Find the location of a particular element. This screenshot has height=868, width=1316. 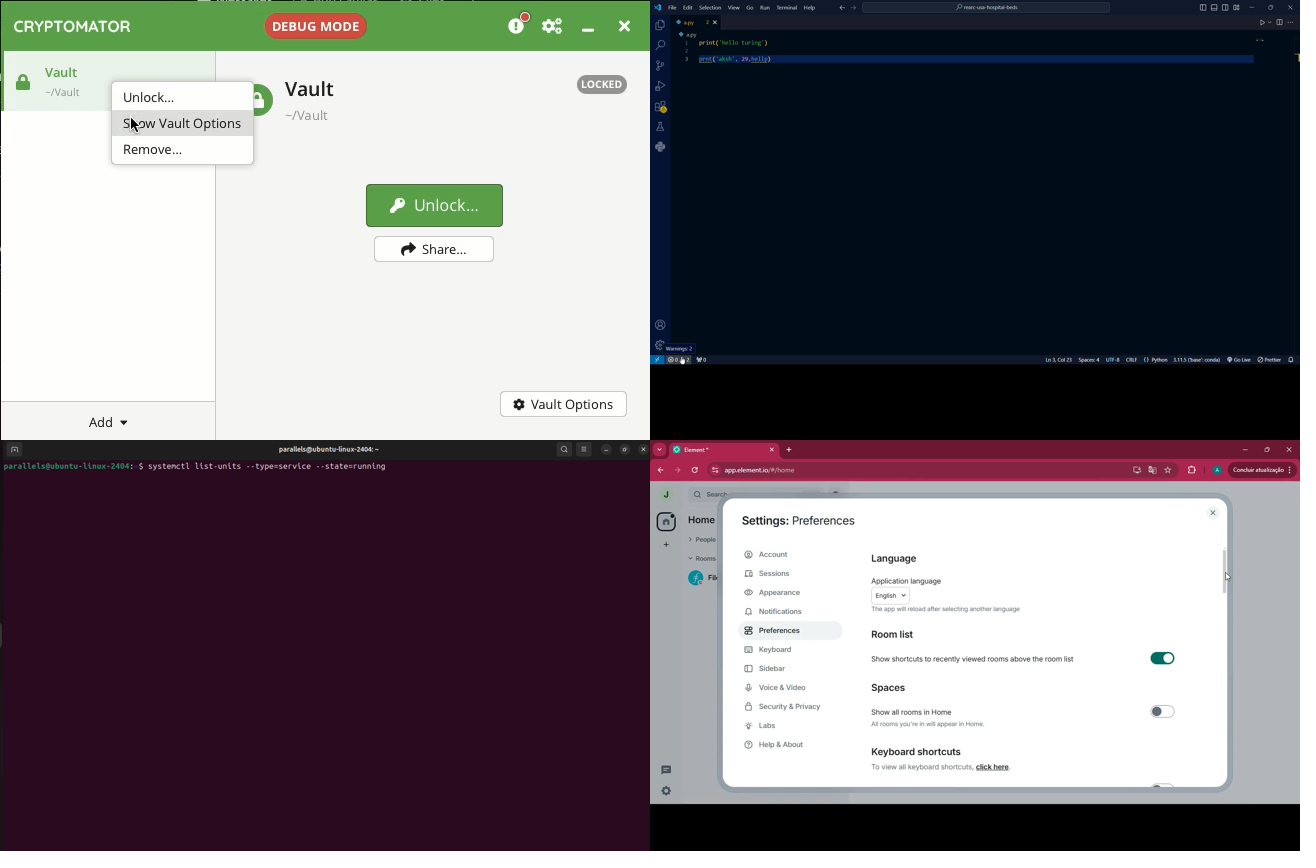

minimize is located at coordinates (1245, 450).